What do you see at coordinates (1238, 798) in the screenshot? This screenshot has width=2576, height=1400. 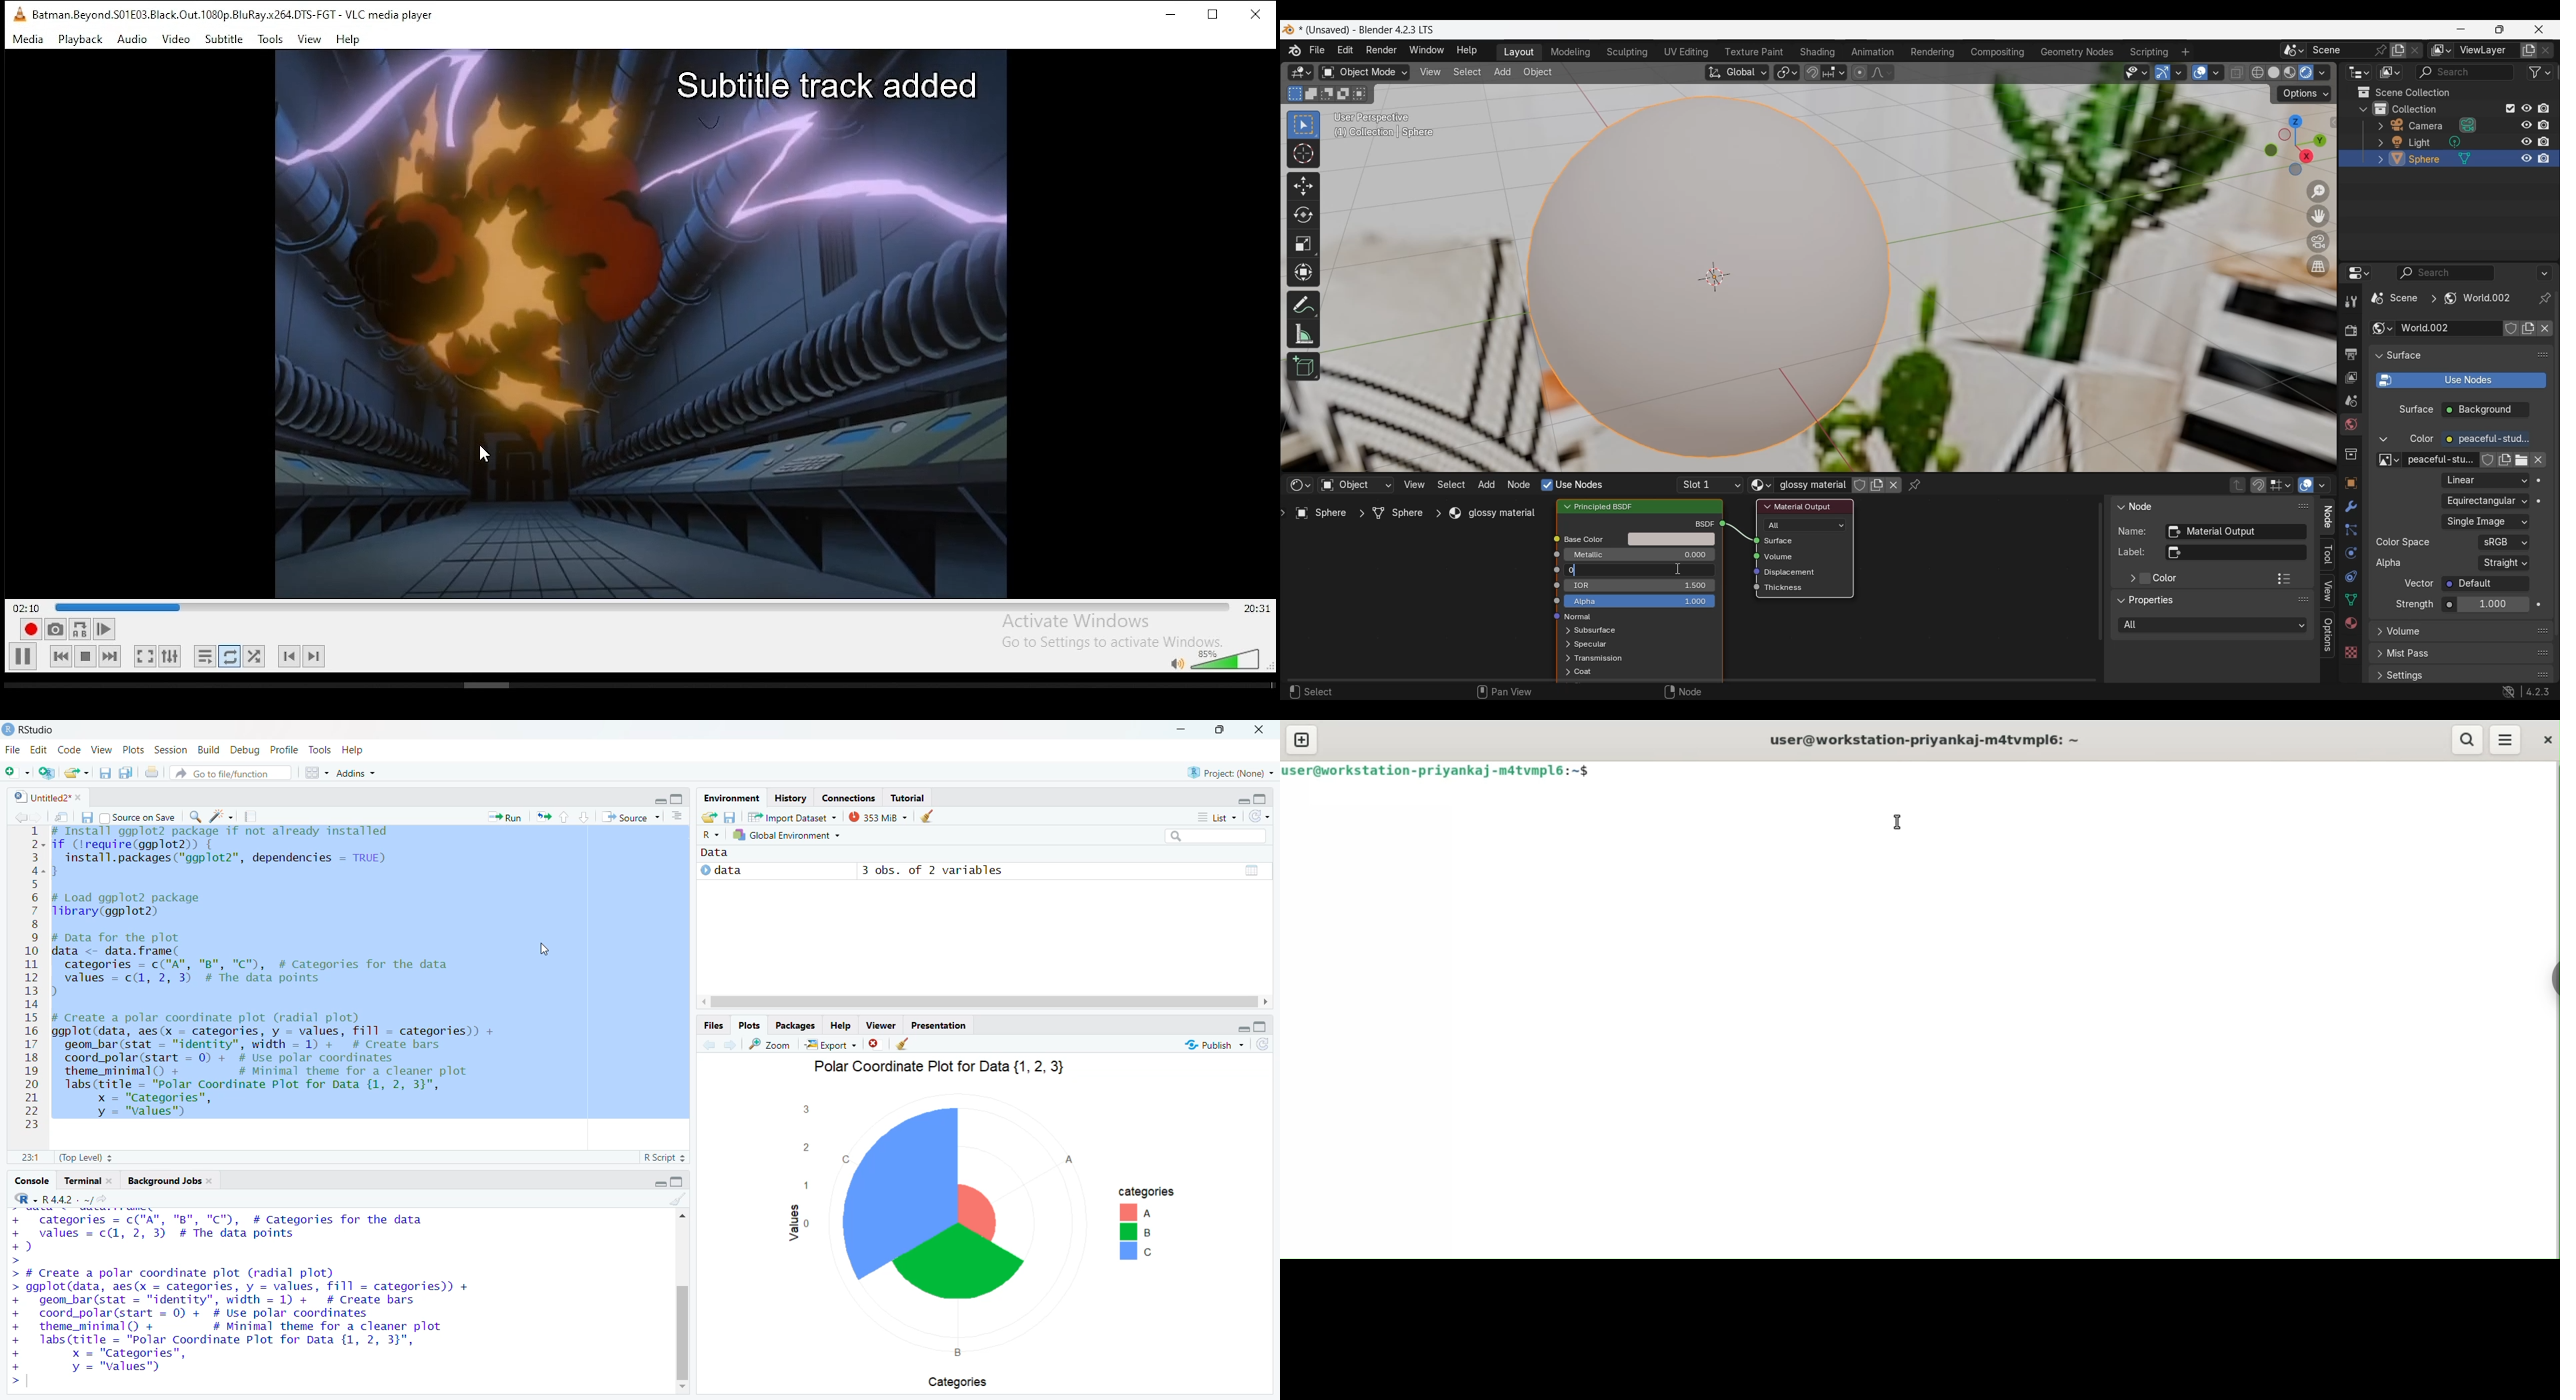 I see `hide r script` at bounding box center [1238, 798].